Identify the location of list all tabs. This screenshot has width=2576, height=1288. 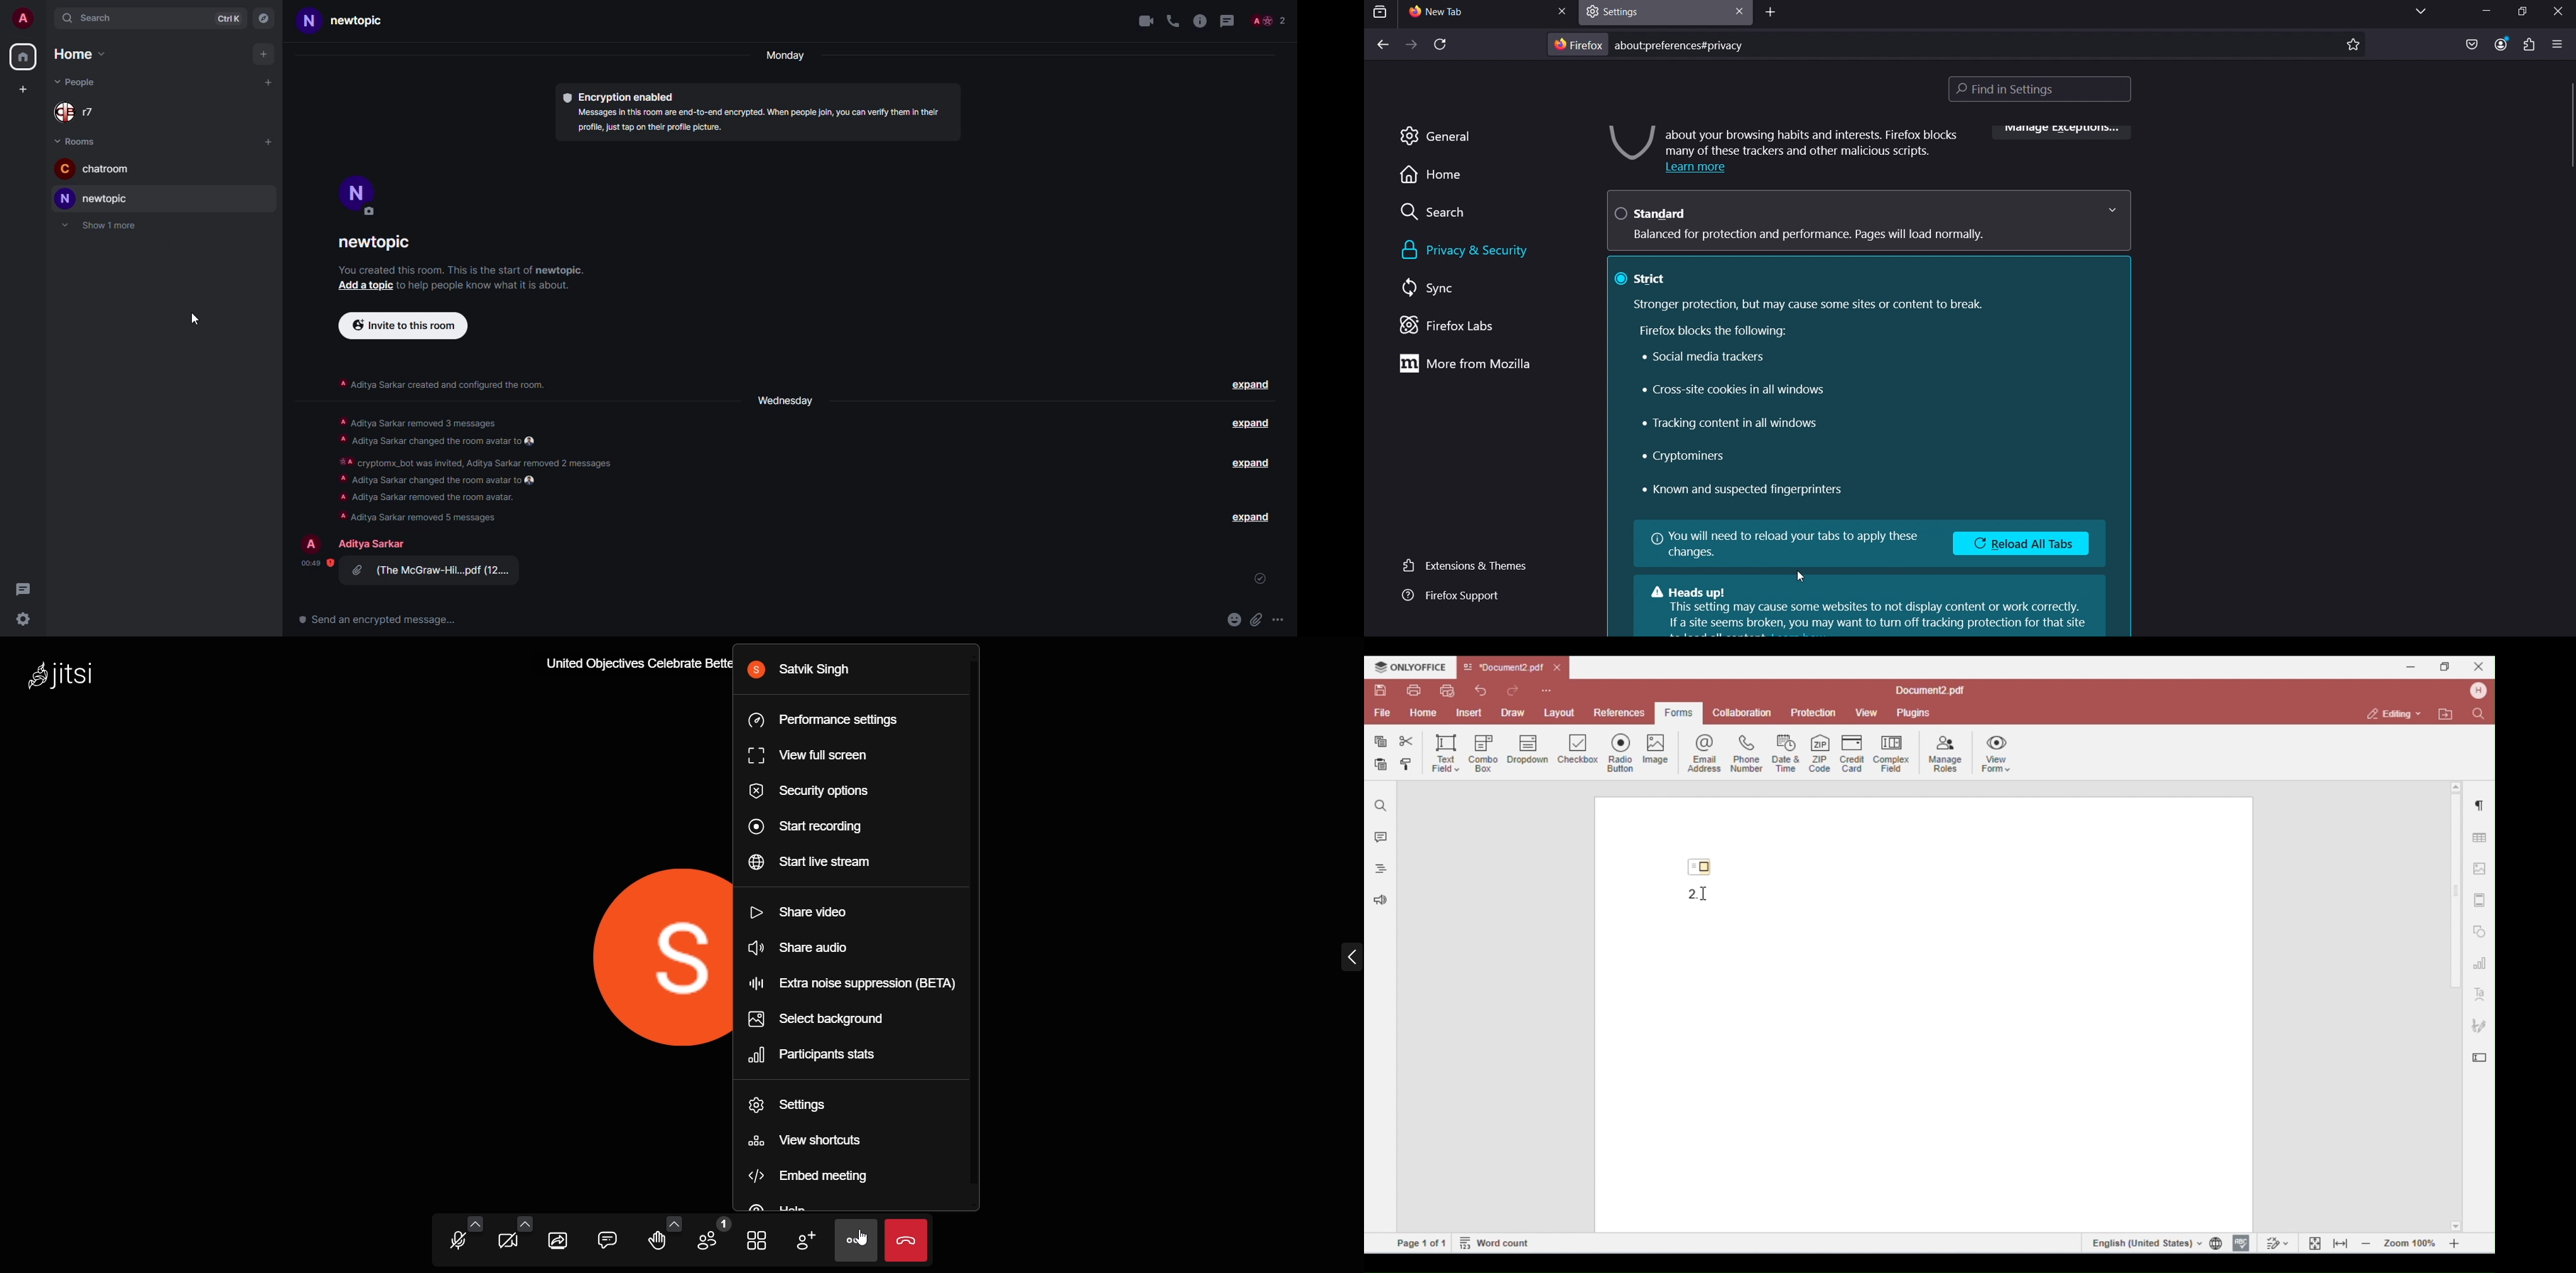
(2416, 12).